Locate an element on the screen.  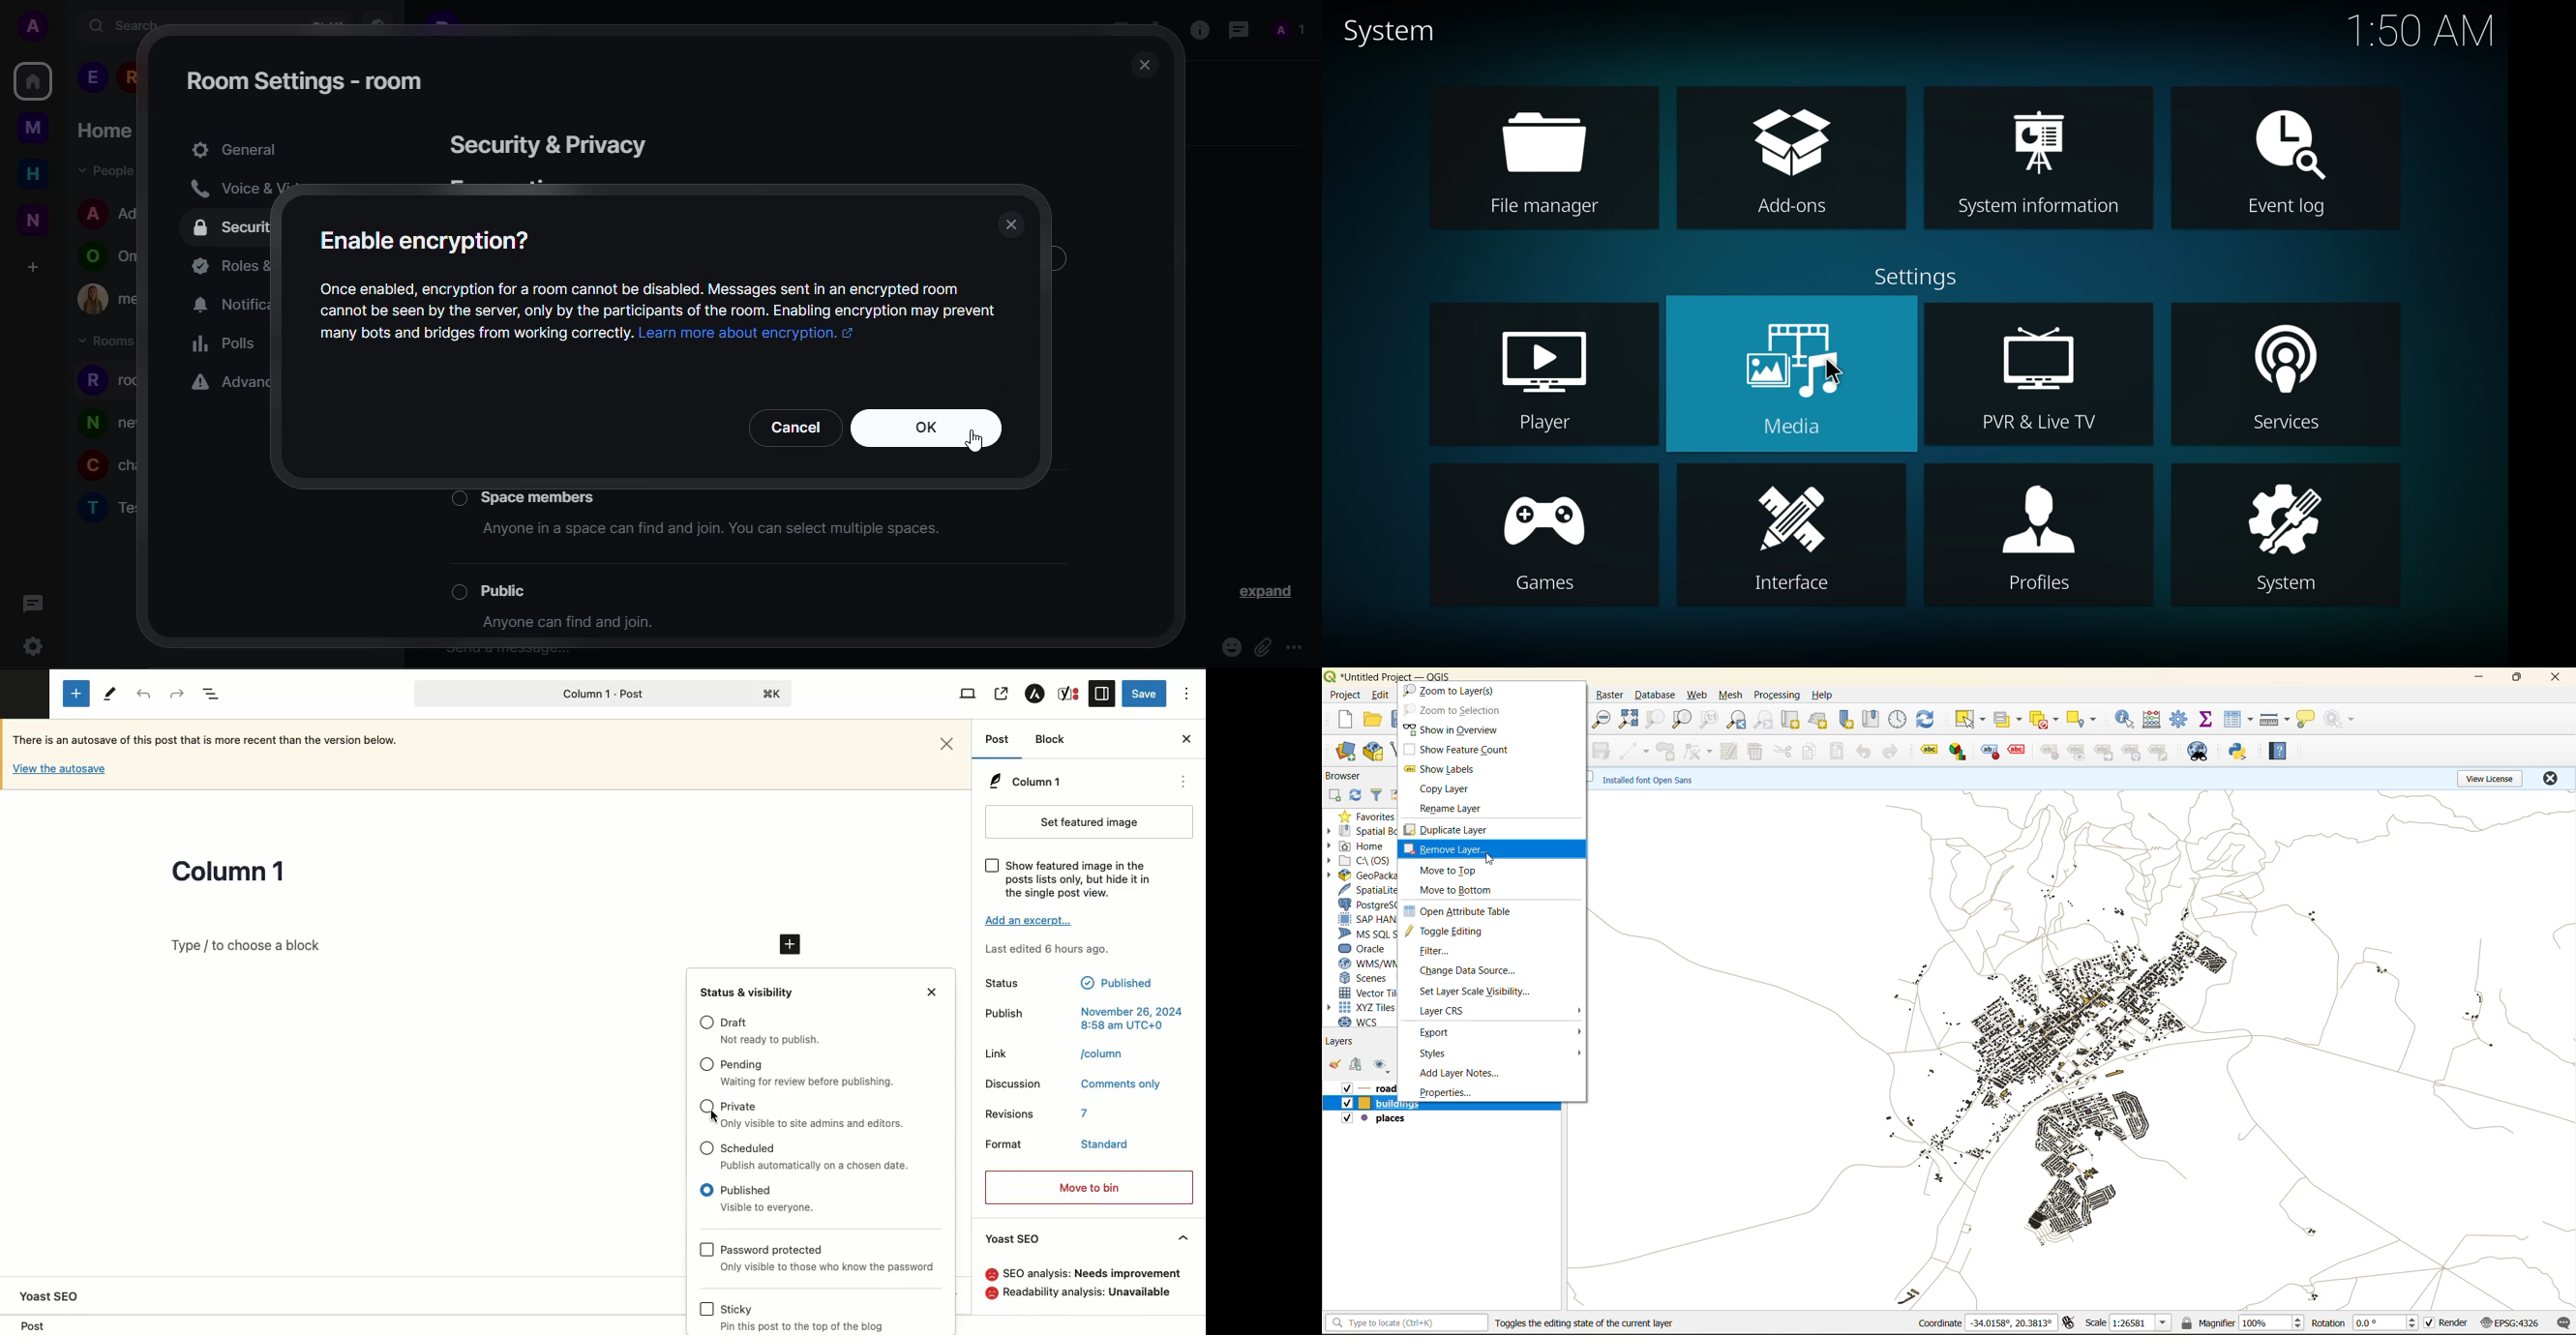
label tools is located at coordinates (2049, 753).